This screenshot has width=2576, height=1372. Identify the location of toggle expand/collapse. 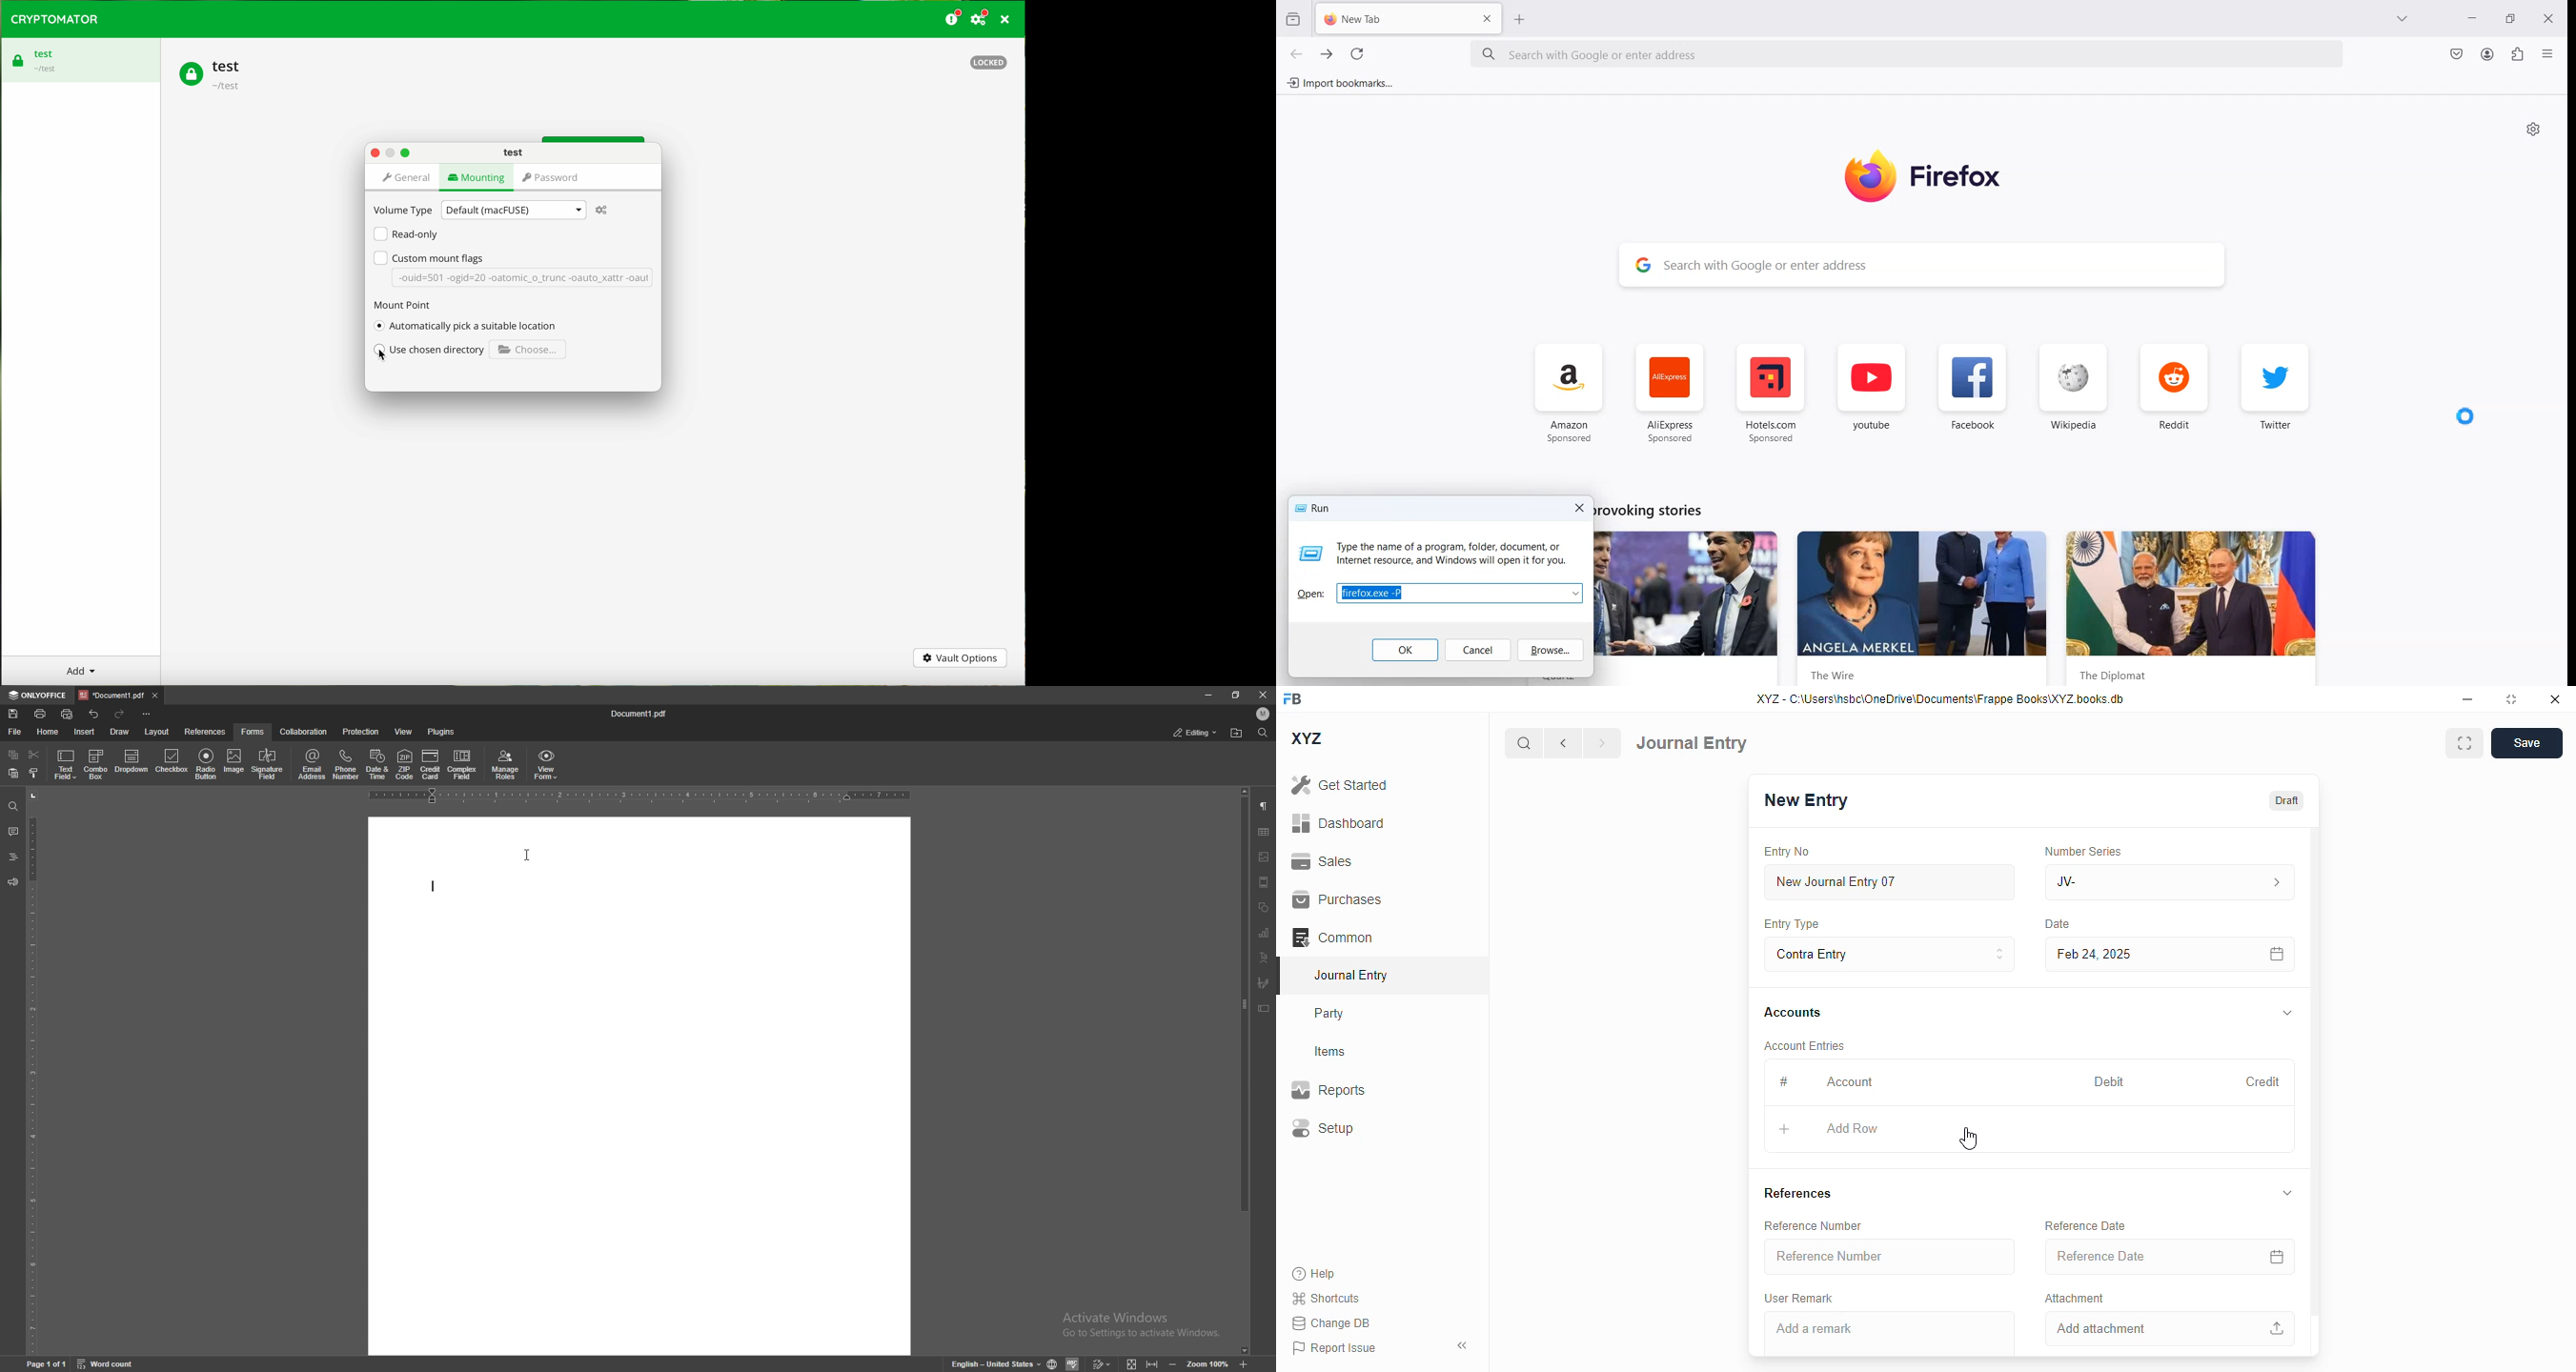
(2288, 1012).